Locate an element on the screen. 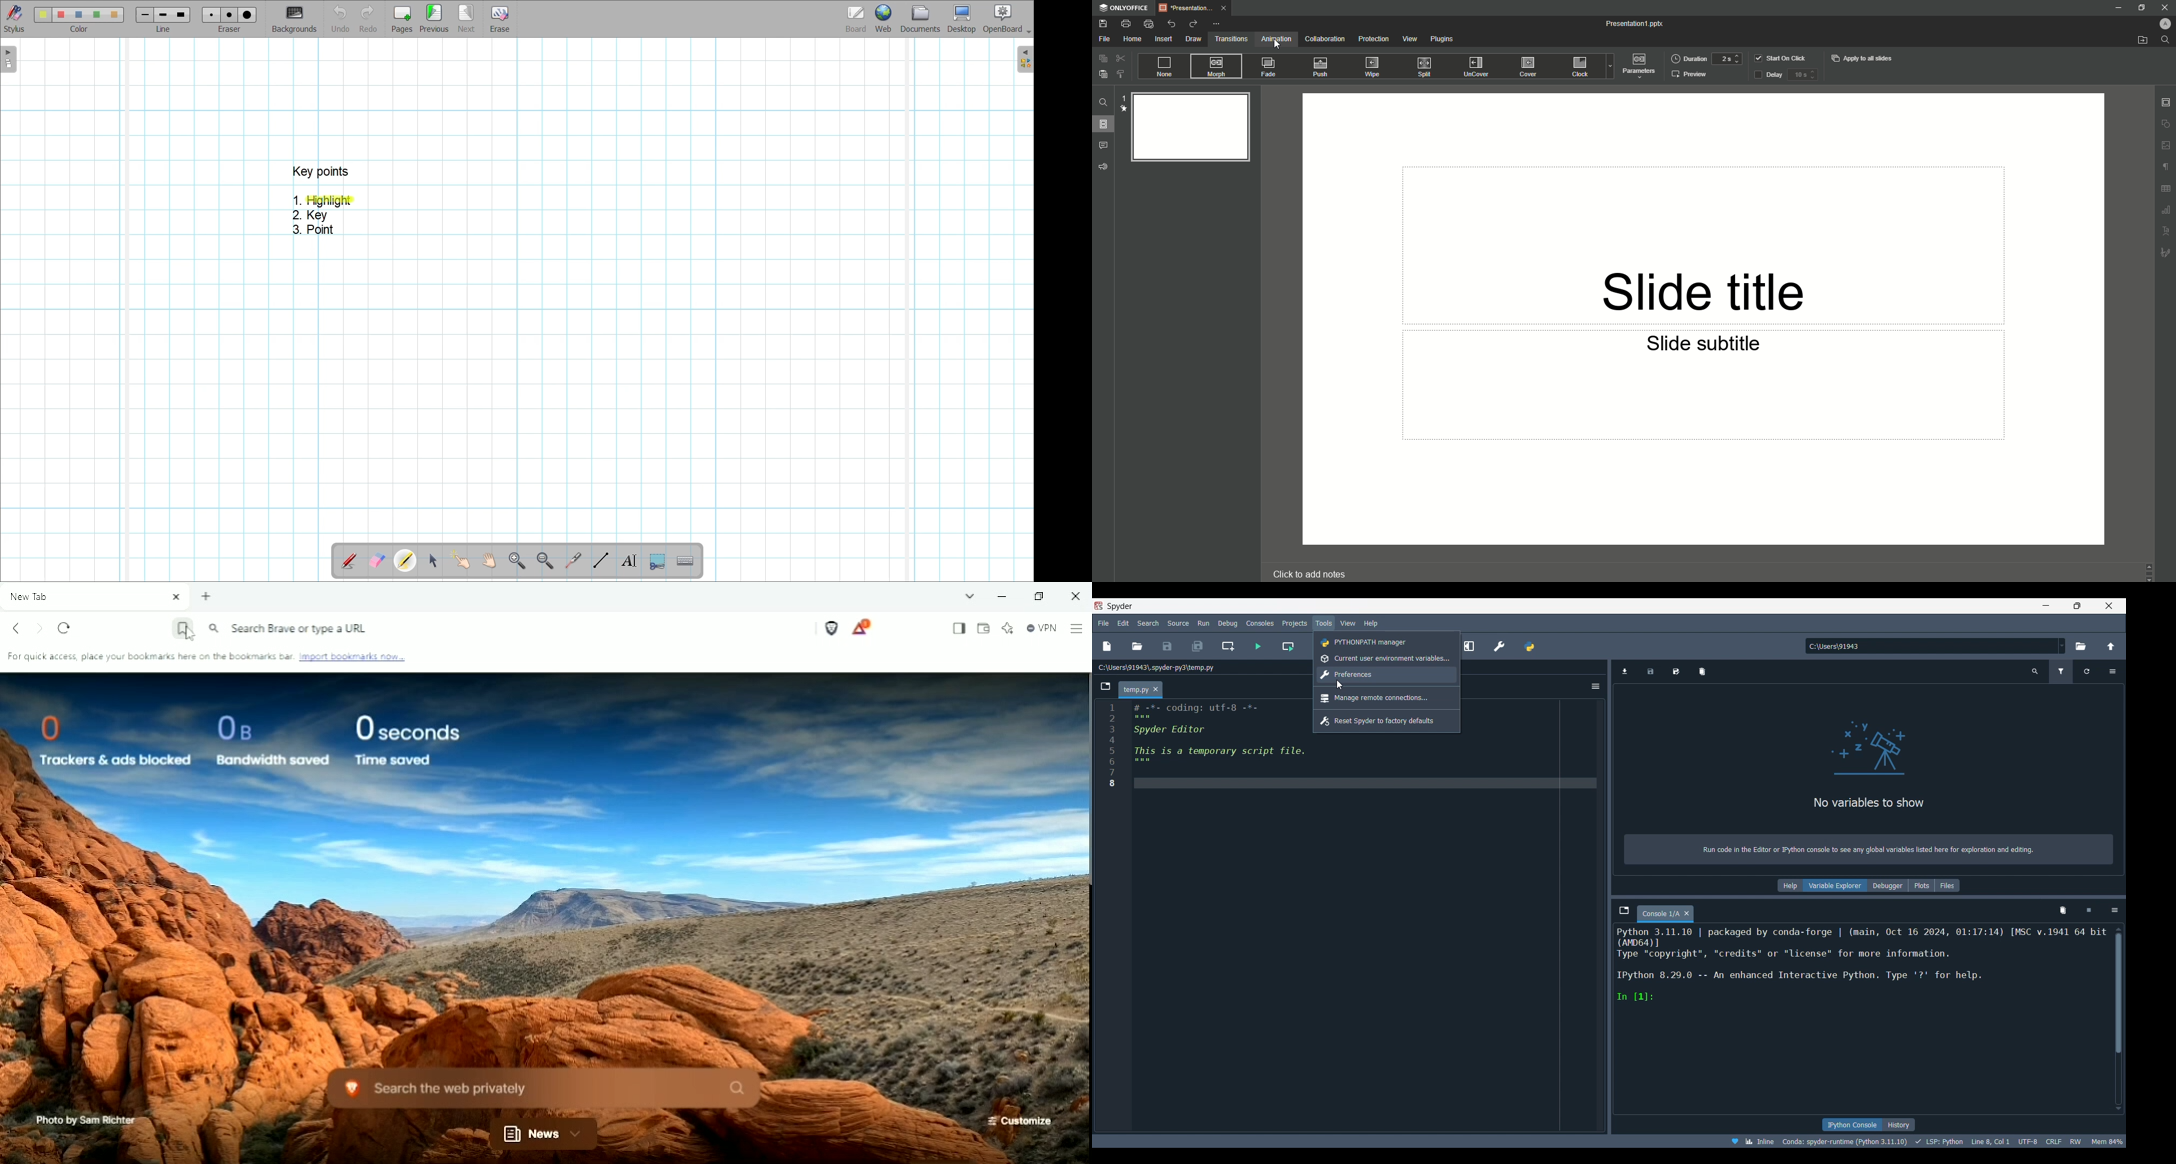 The width and height of the screenshot is (2184, 1176). CRLF is located at coordinates (2054, 1142).